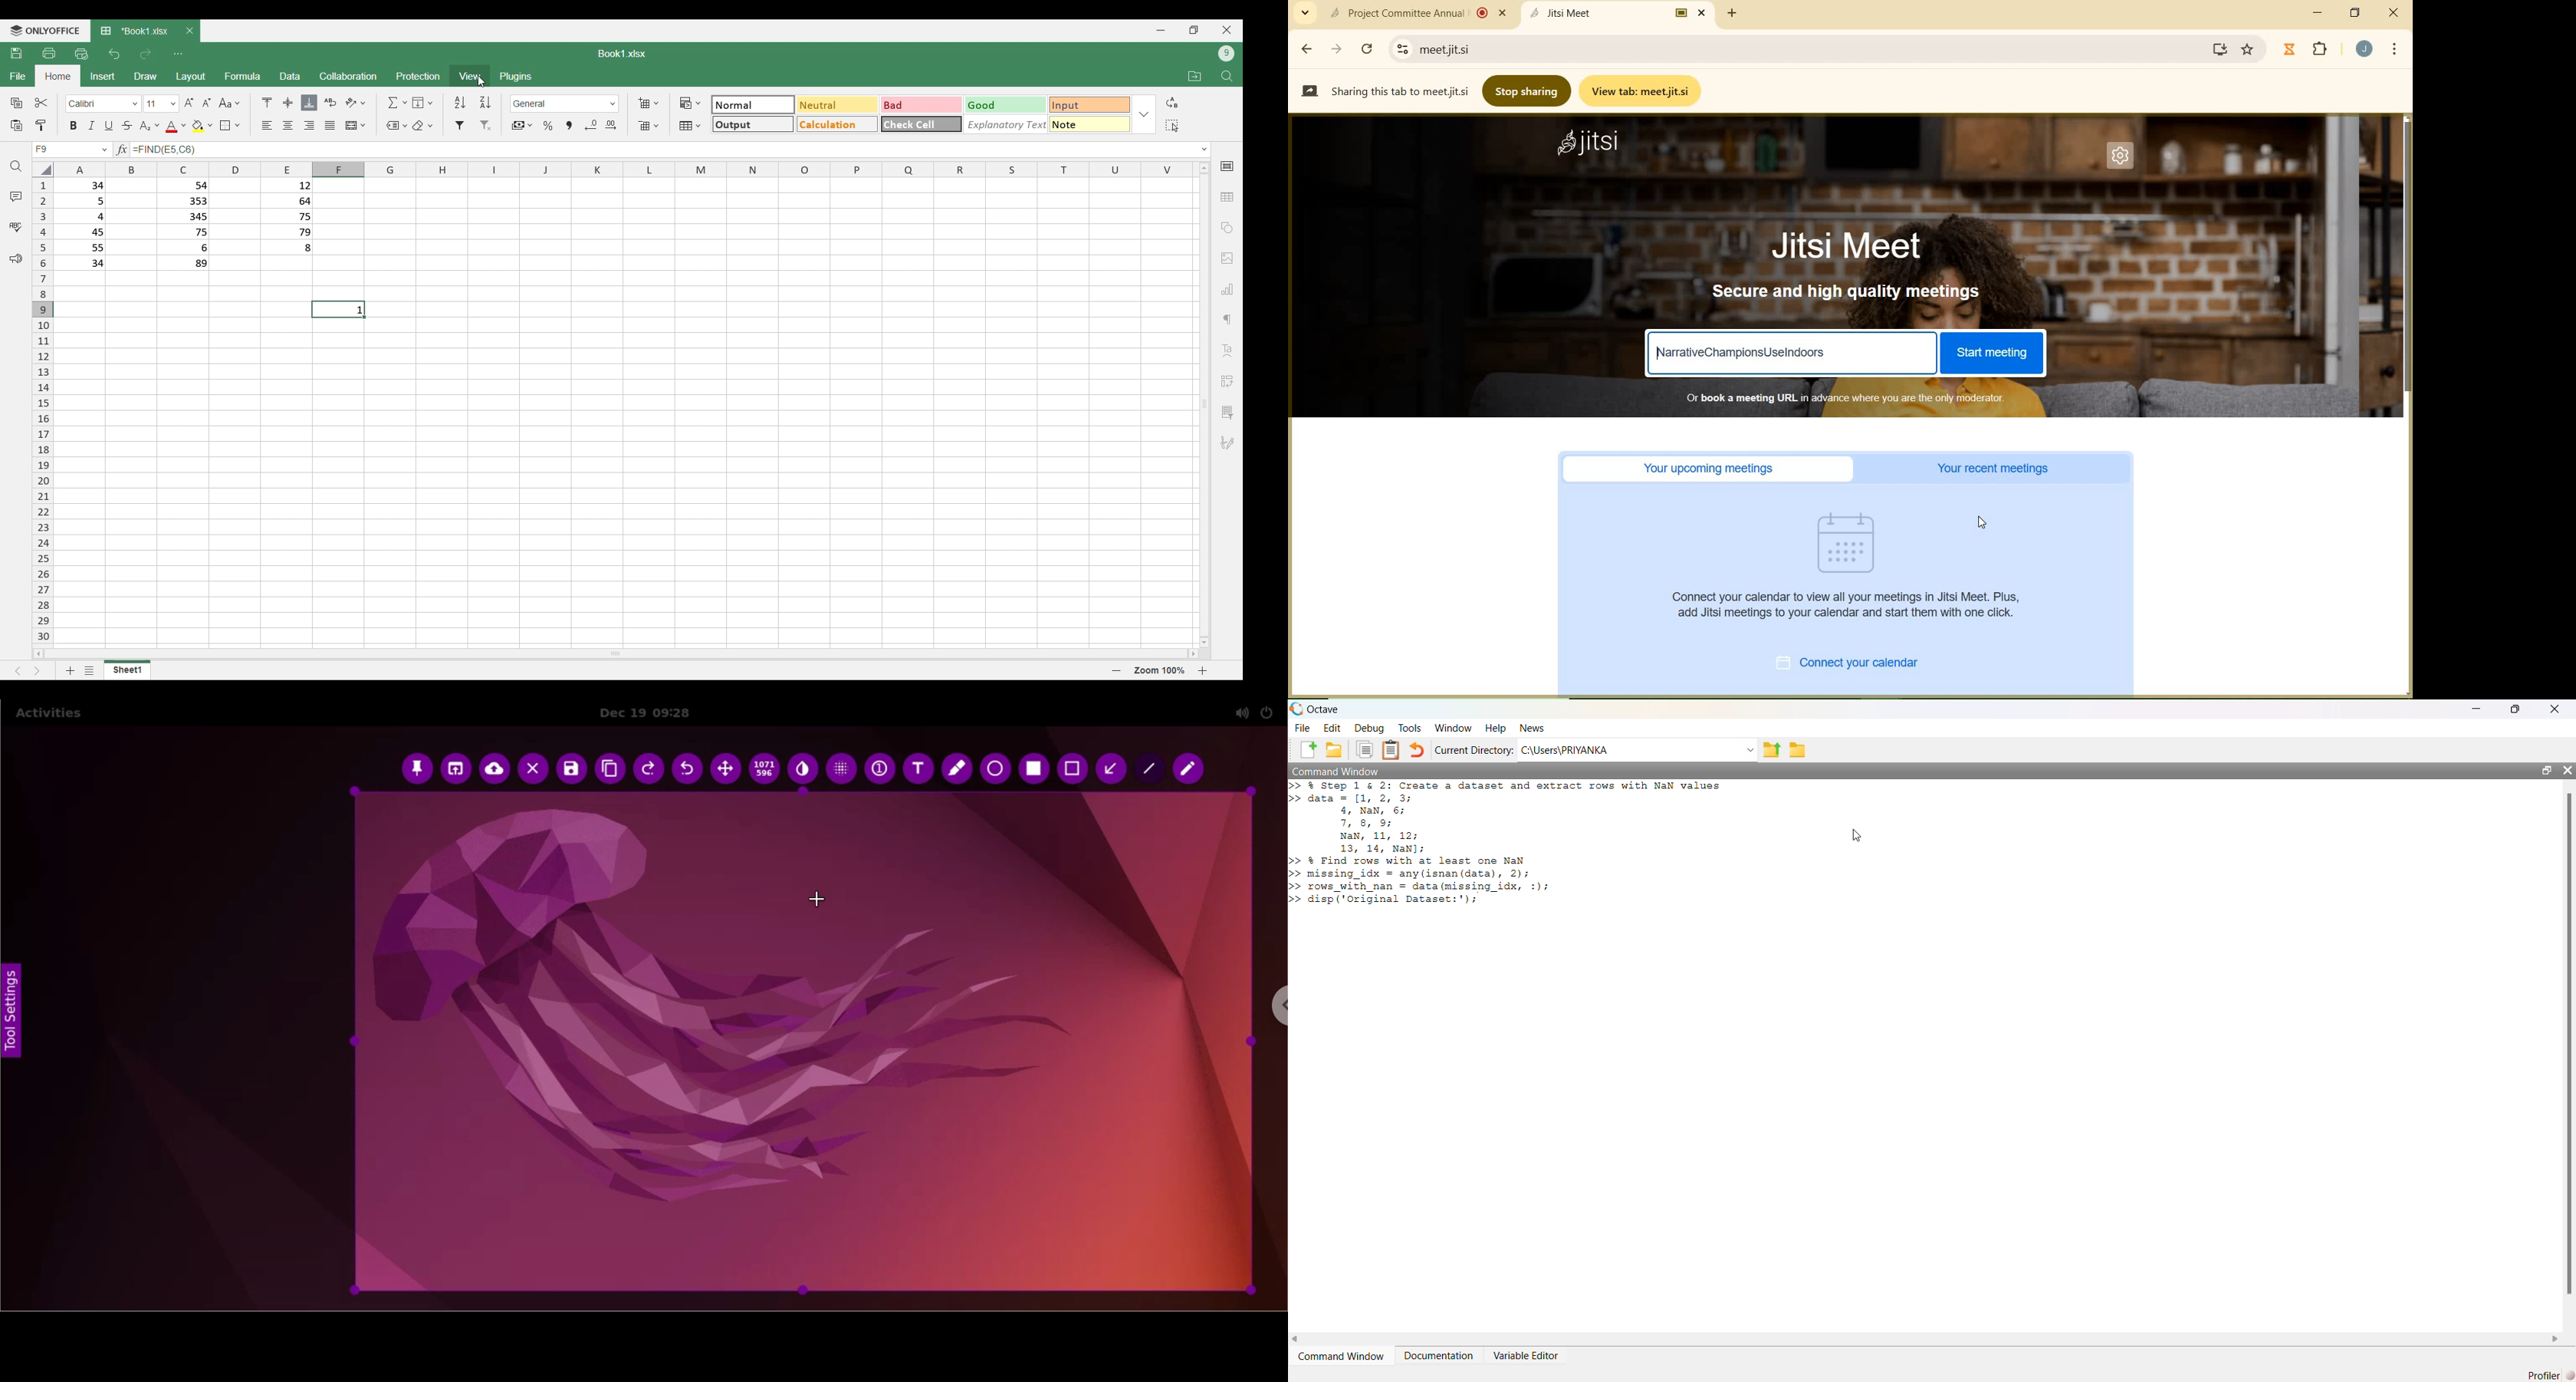 The image size is (2576, 1400). Describe the element at coordinates (621, 54) in the screenshot. I see `Sheet name: Book1.xlsx` at that location.